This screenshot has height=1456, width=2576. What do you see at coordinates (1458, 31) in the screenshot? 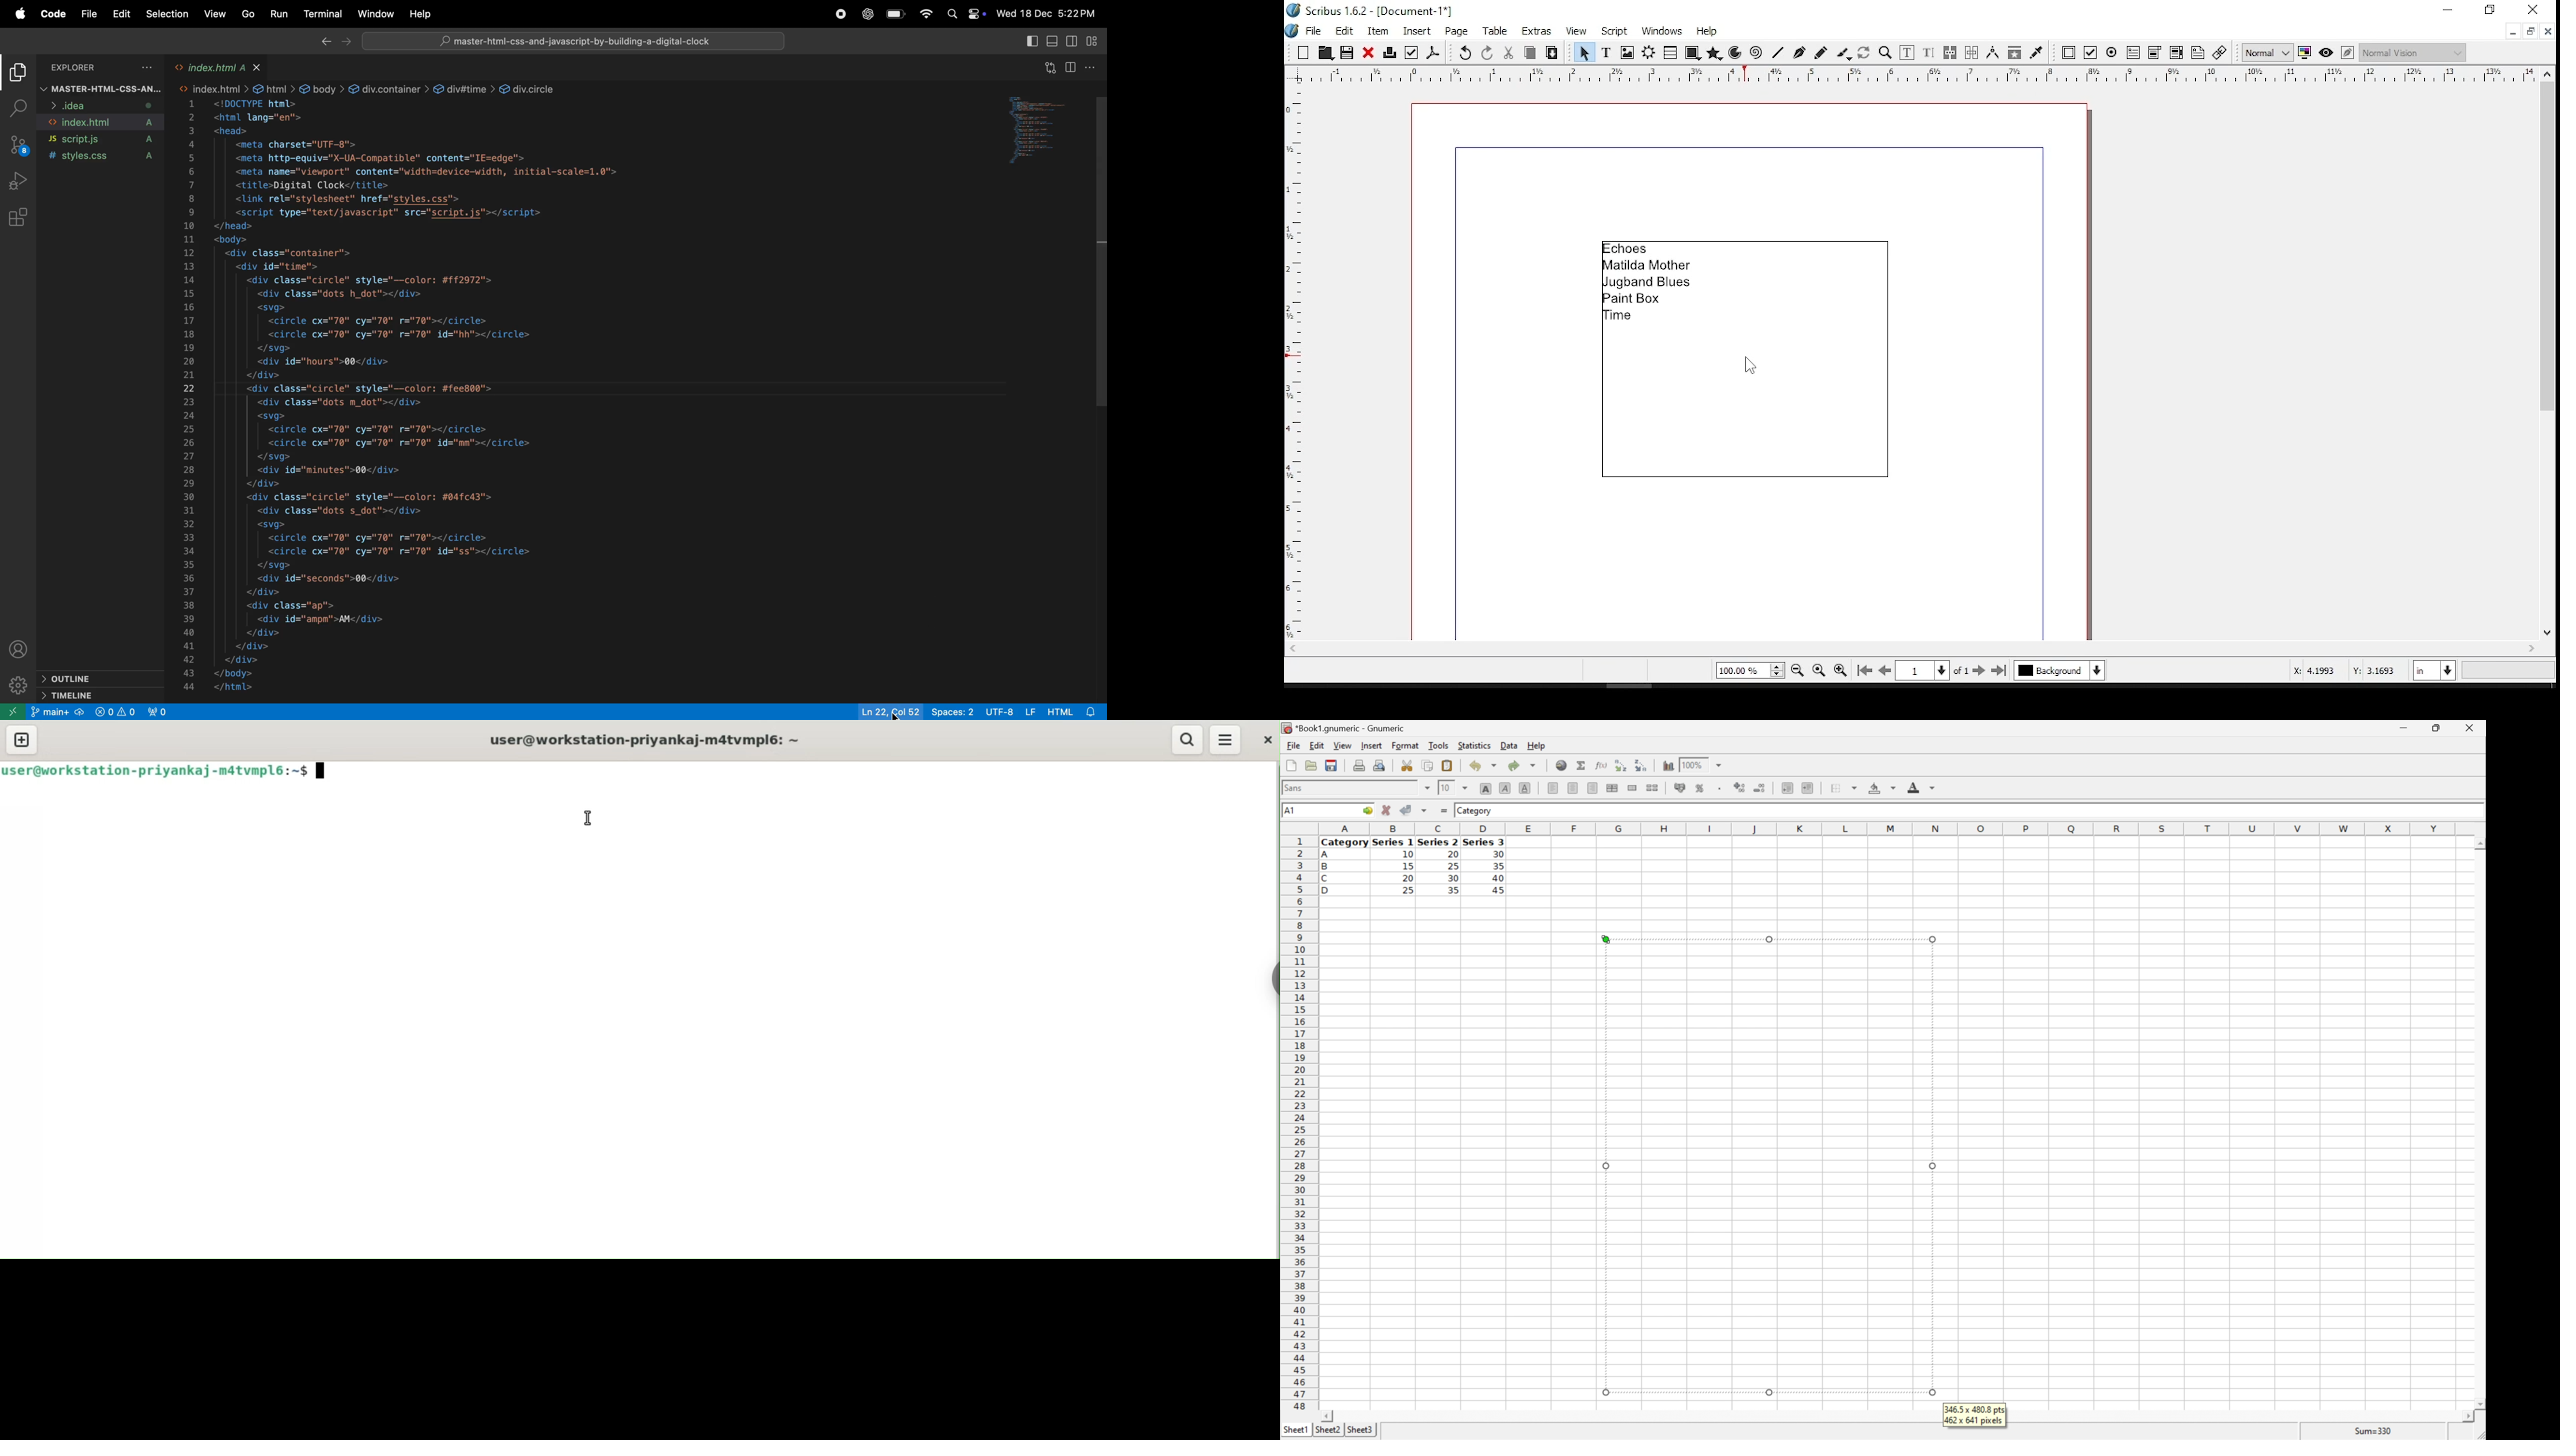
I see `page` at bounding box center [1458, 31].